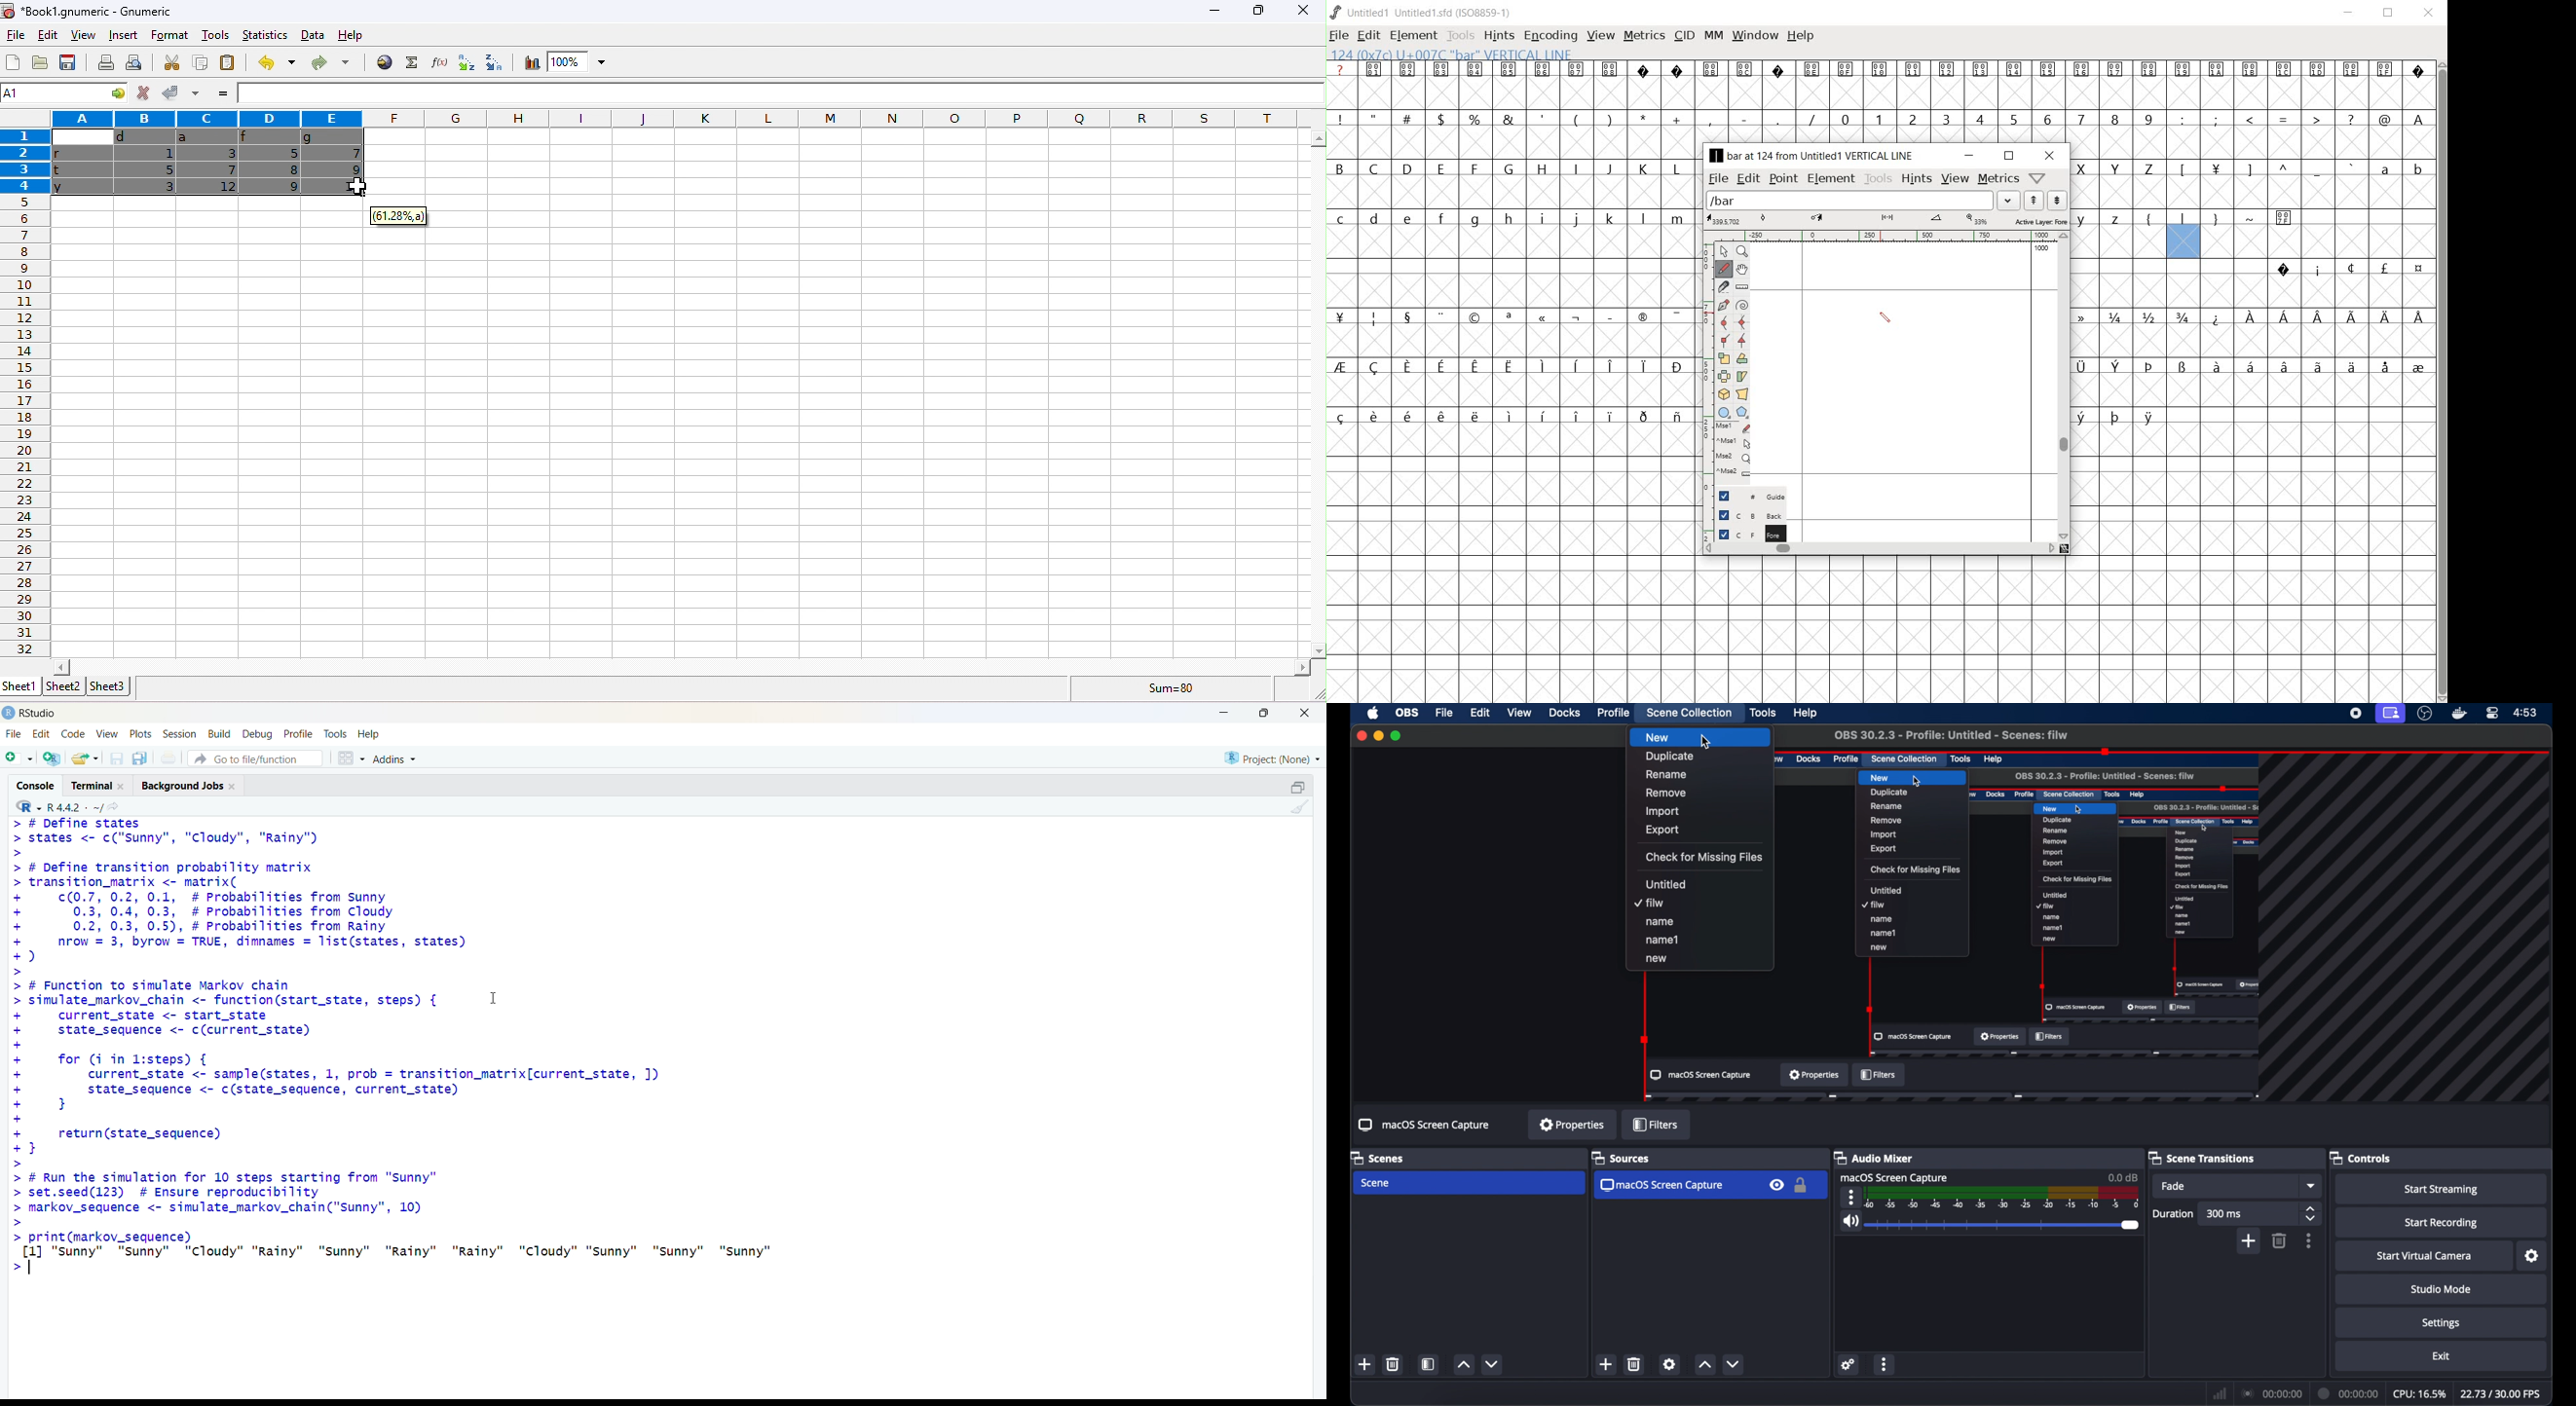 Image resolution: width=2576 pixels, height=1428 pixels. What do you see at coordinates (1743, 341) in the screenshot?
I see `Add a corner point` at bounding box center [1743, 341].